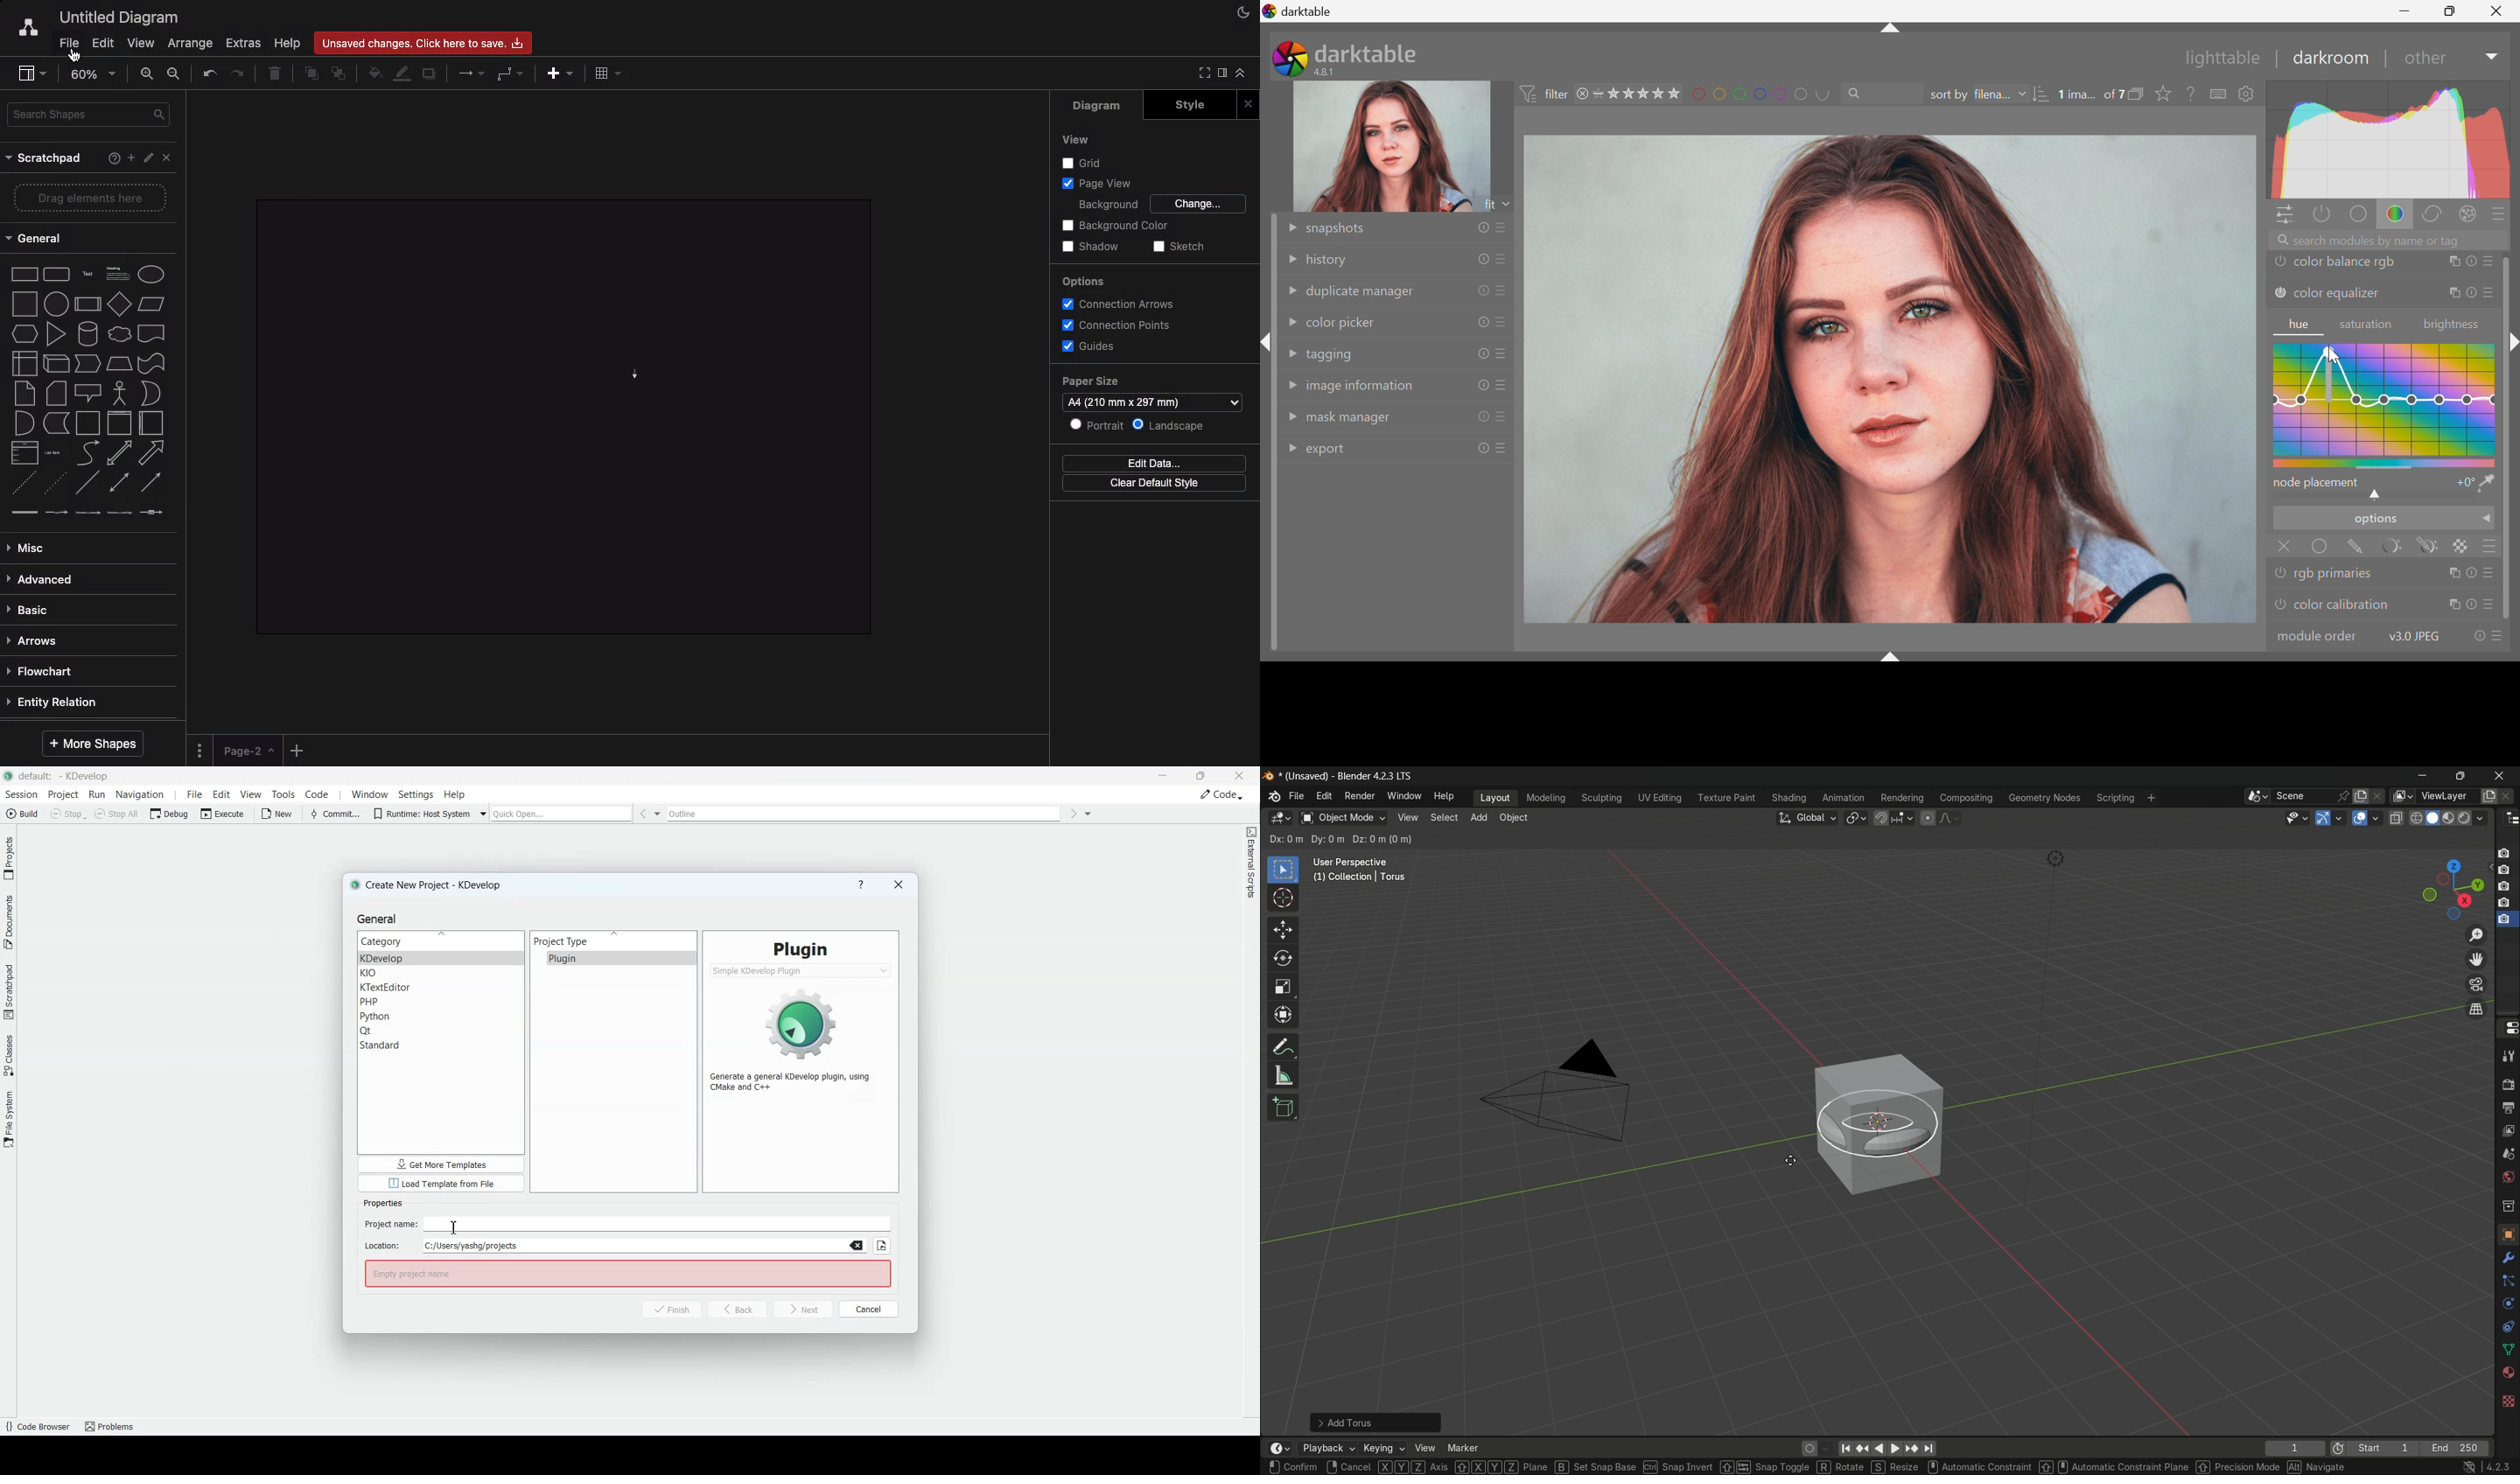 This screenshot has height=1484, width=2520. Describe the element at coordinates (2492, 573) in the screenshot. I see `presets` at that location.